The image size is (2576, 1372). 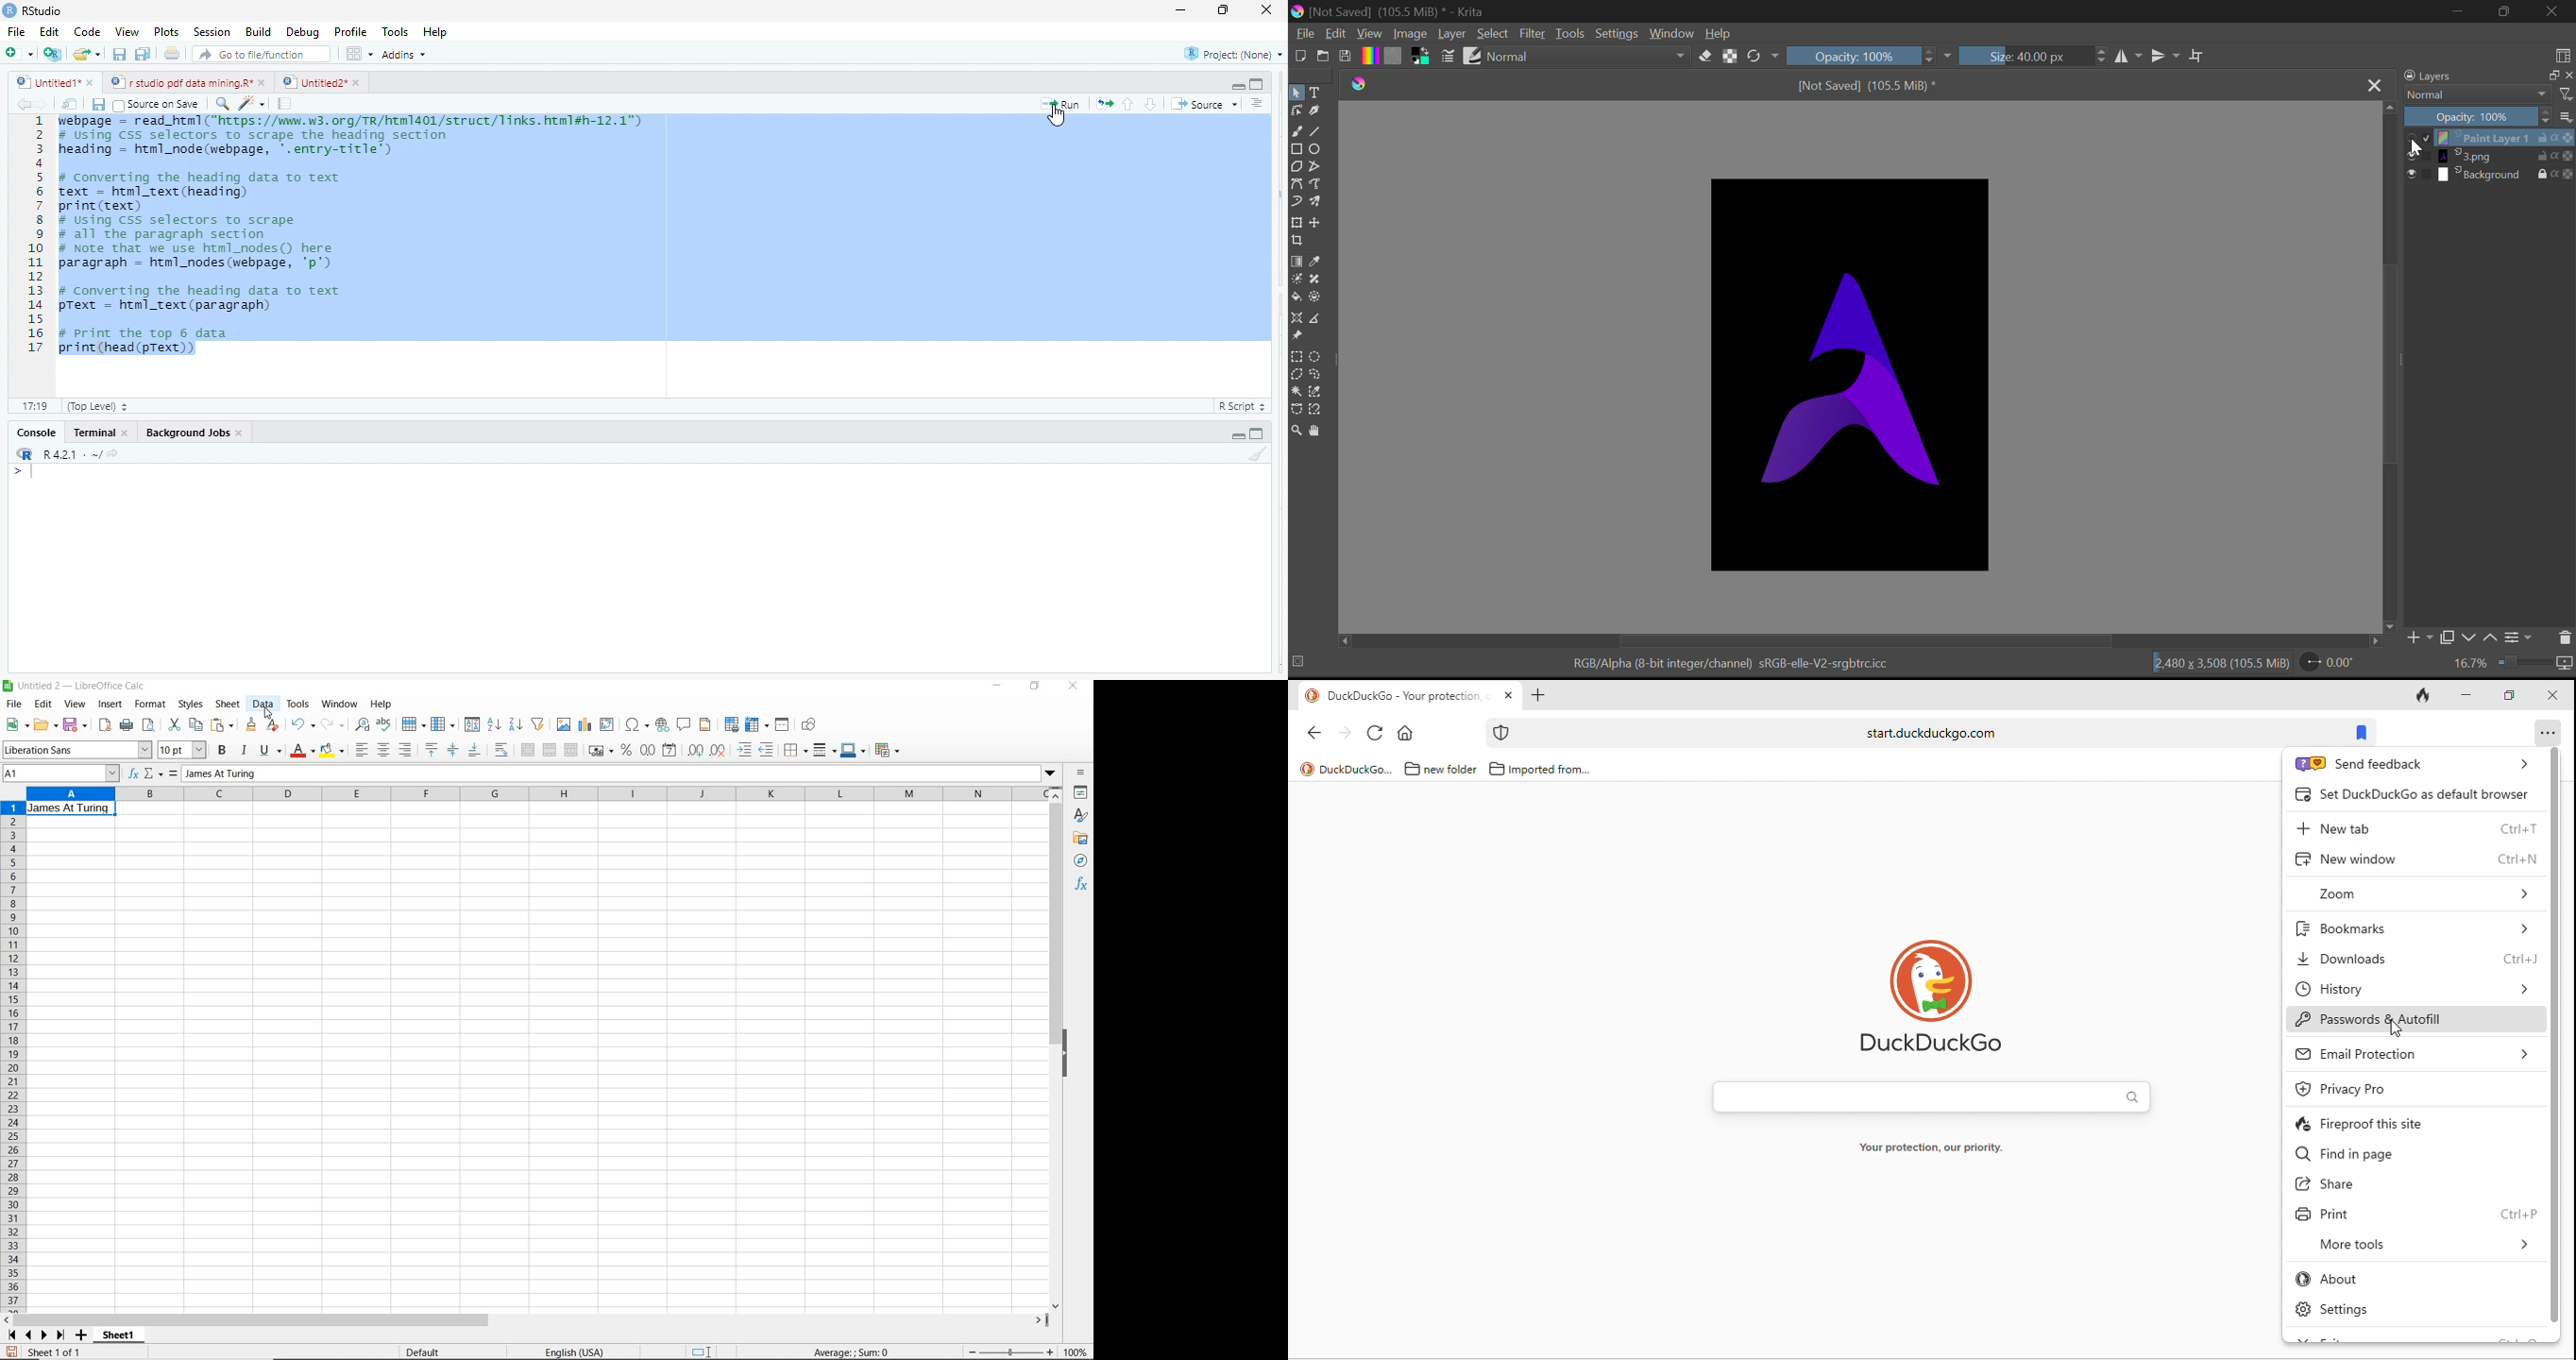 What do you see at coordinates (2360, 733) in the screenshot?
I see `bookmark` at bounding box center [2360, 733].